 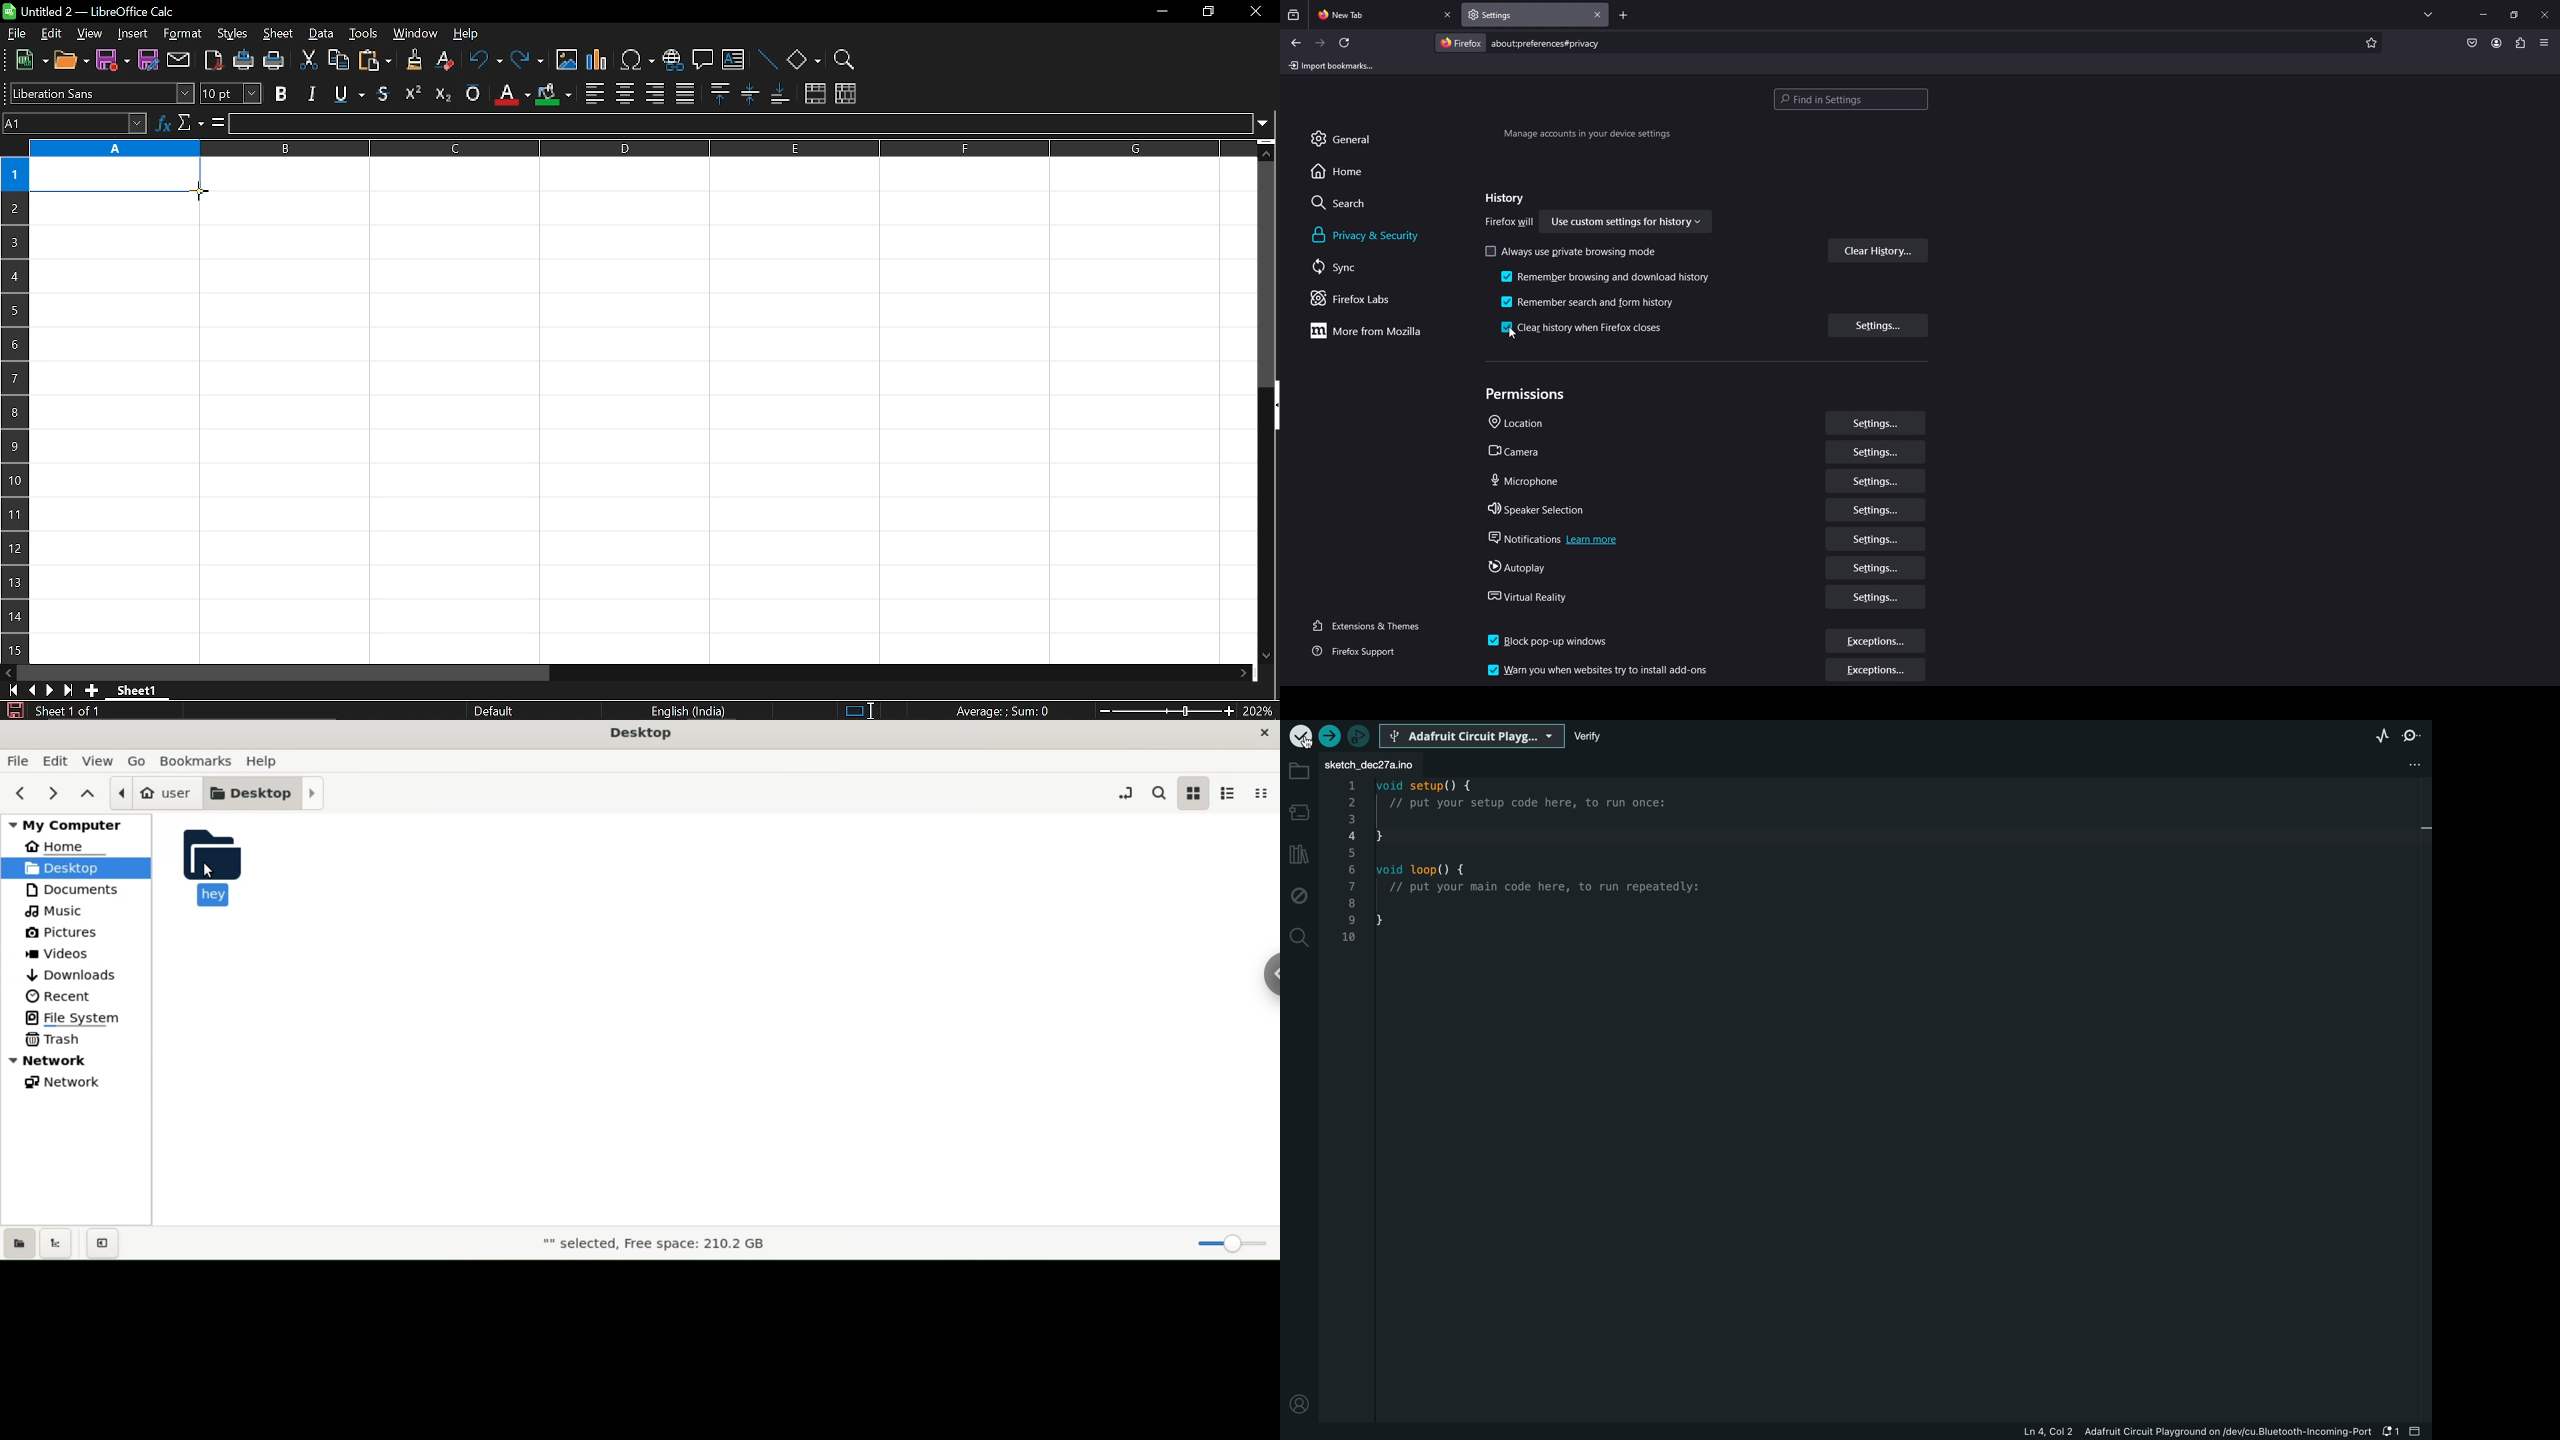 I want to click on toggle location entry, so click(x=1124, y=792).